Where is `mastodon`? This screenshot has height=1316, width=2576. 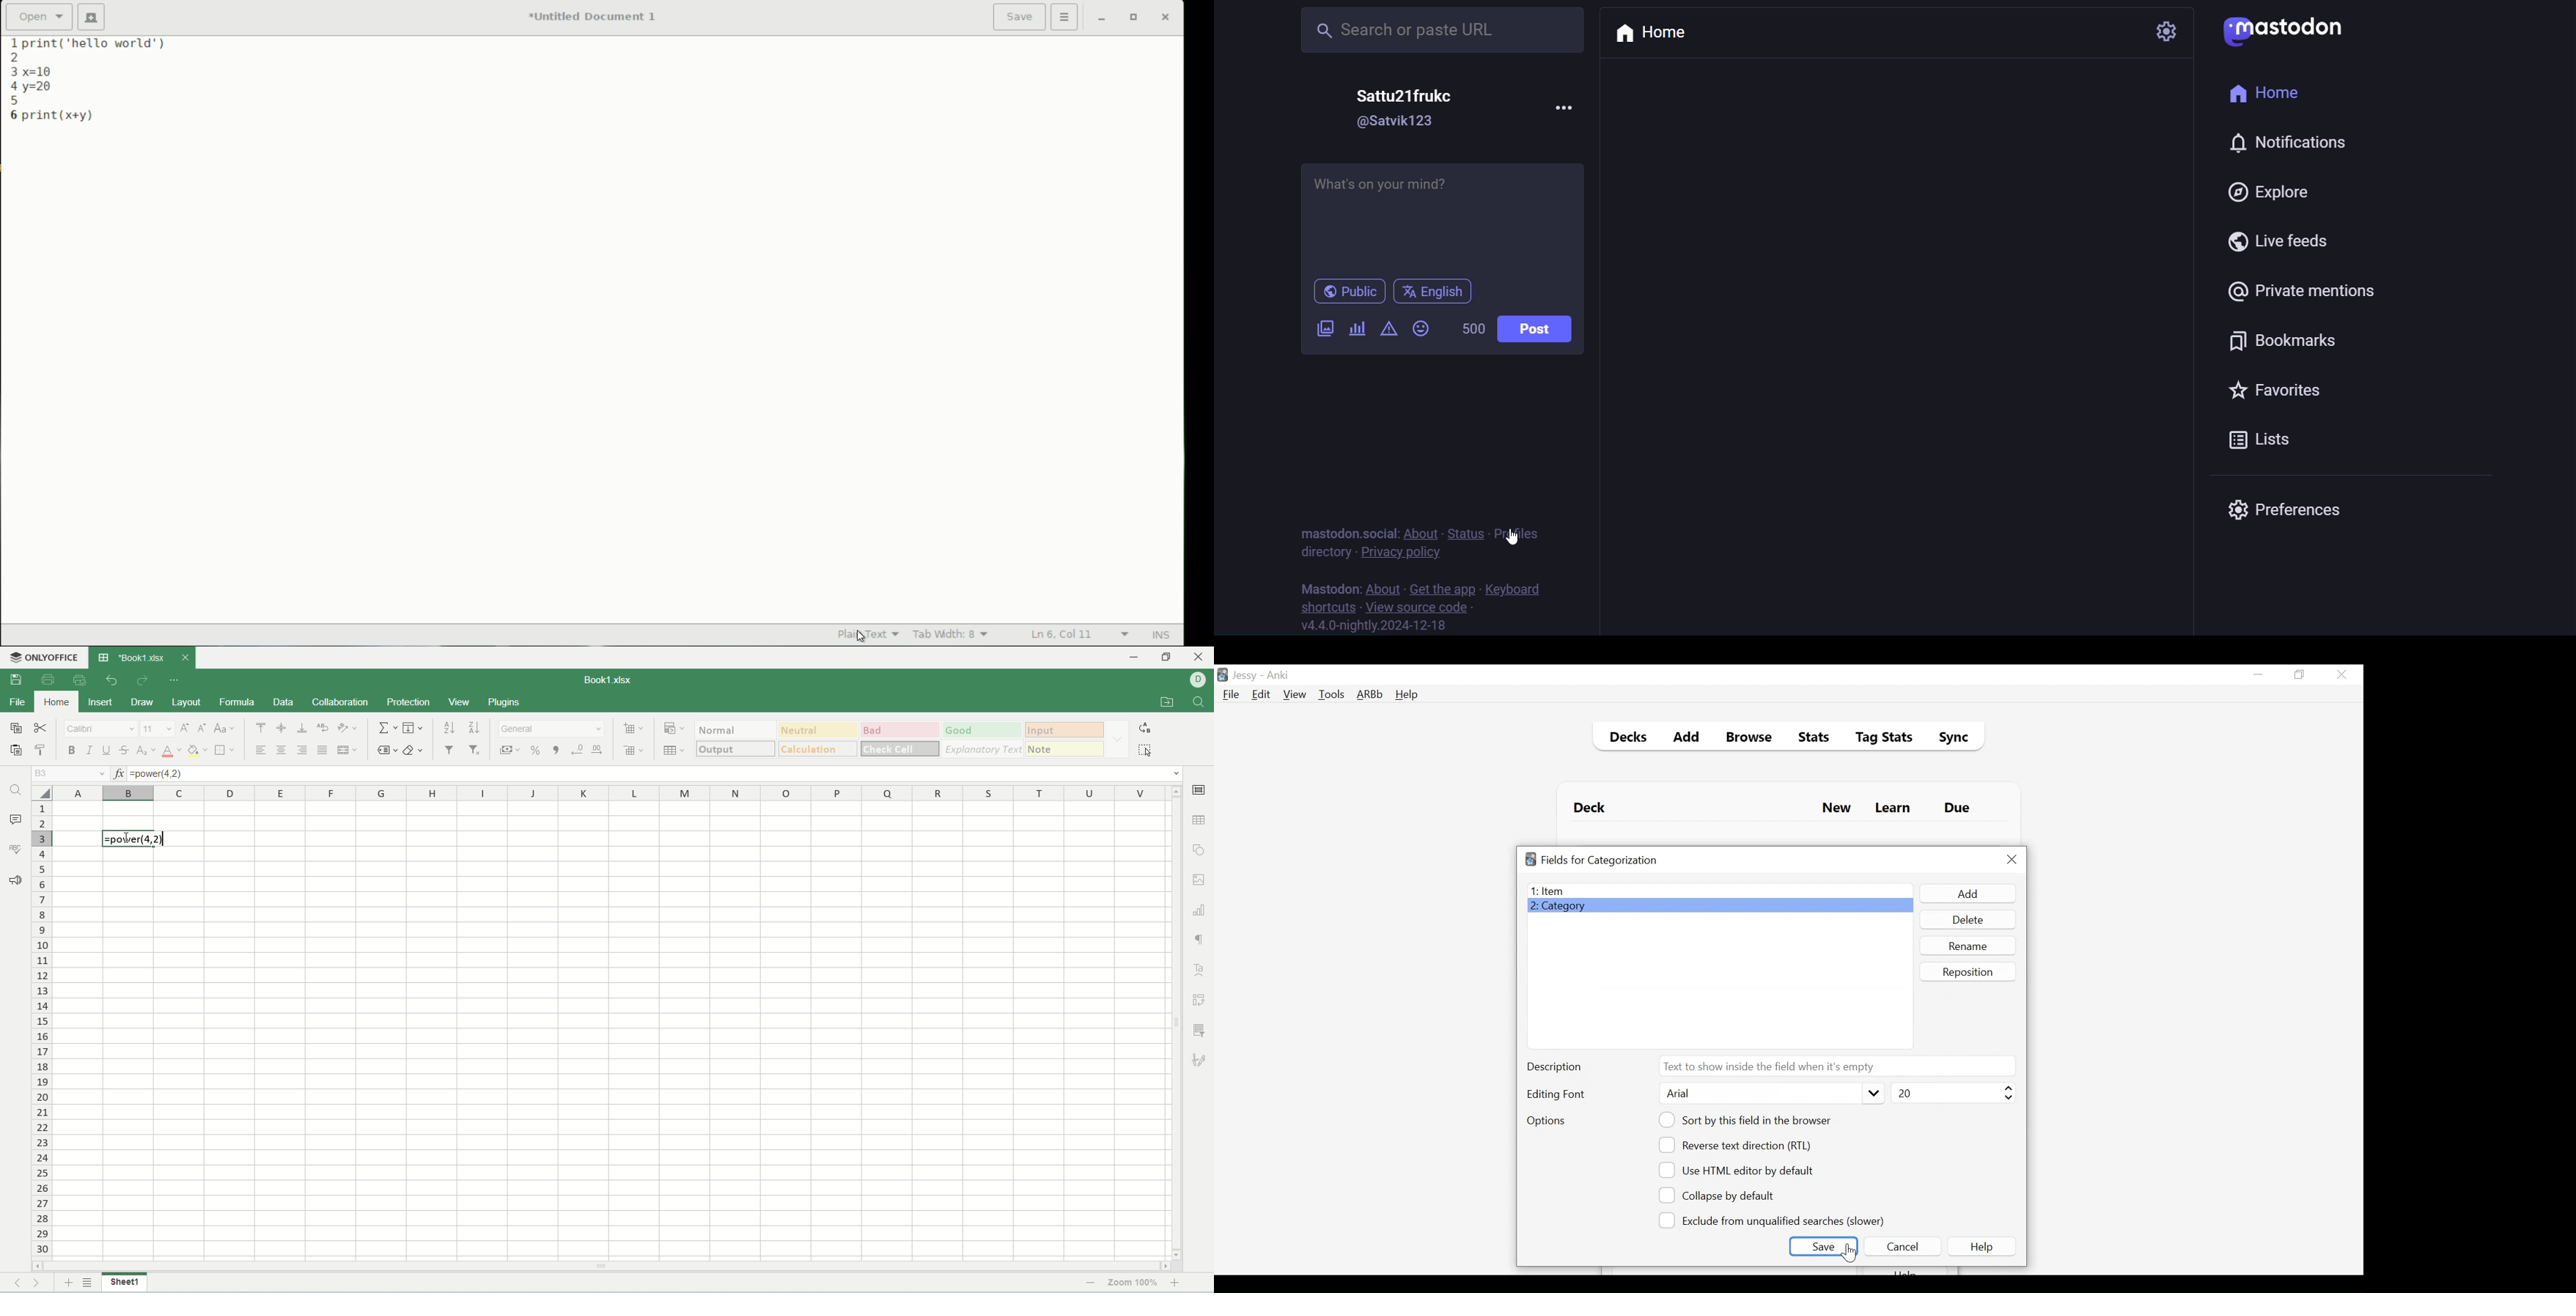
mastodon is located at coordinates (1329, 587).